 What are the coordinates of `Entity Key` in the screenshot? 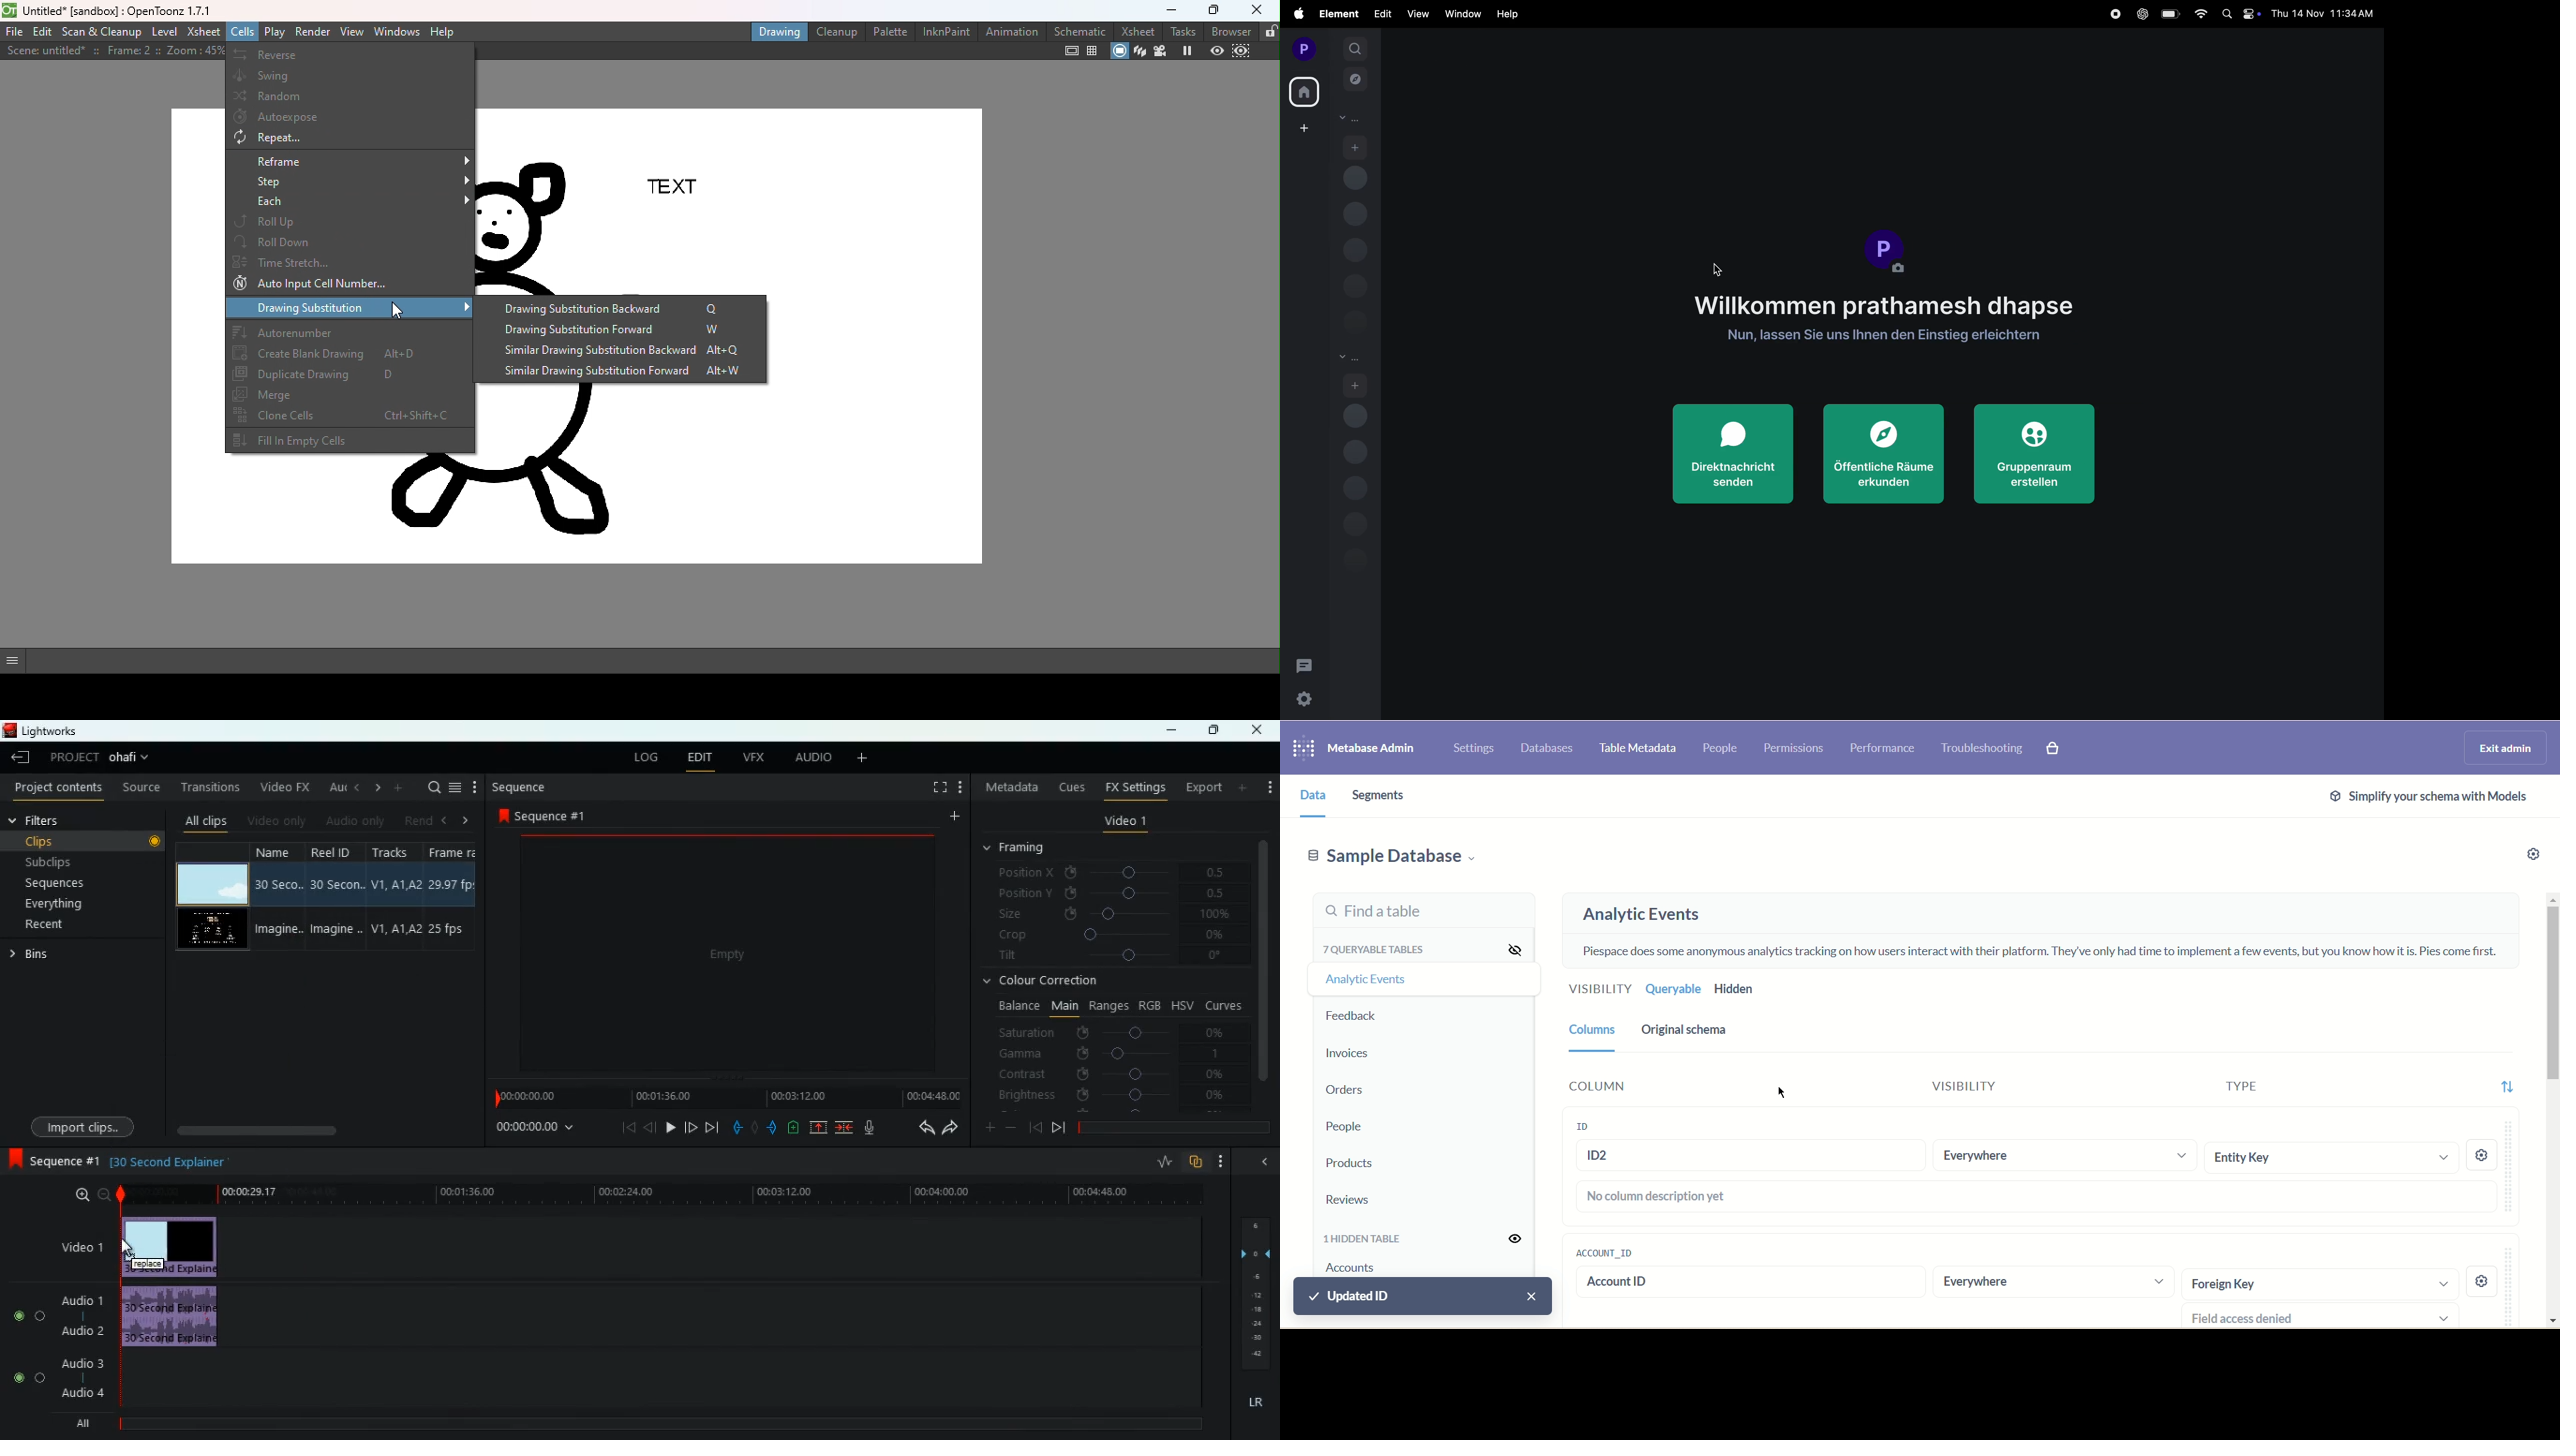 It's located at (2331, 1159).